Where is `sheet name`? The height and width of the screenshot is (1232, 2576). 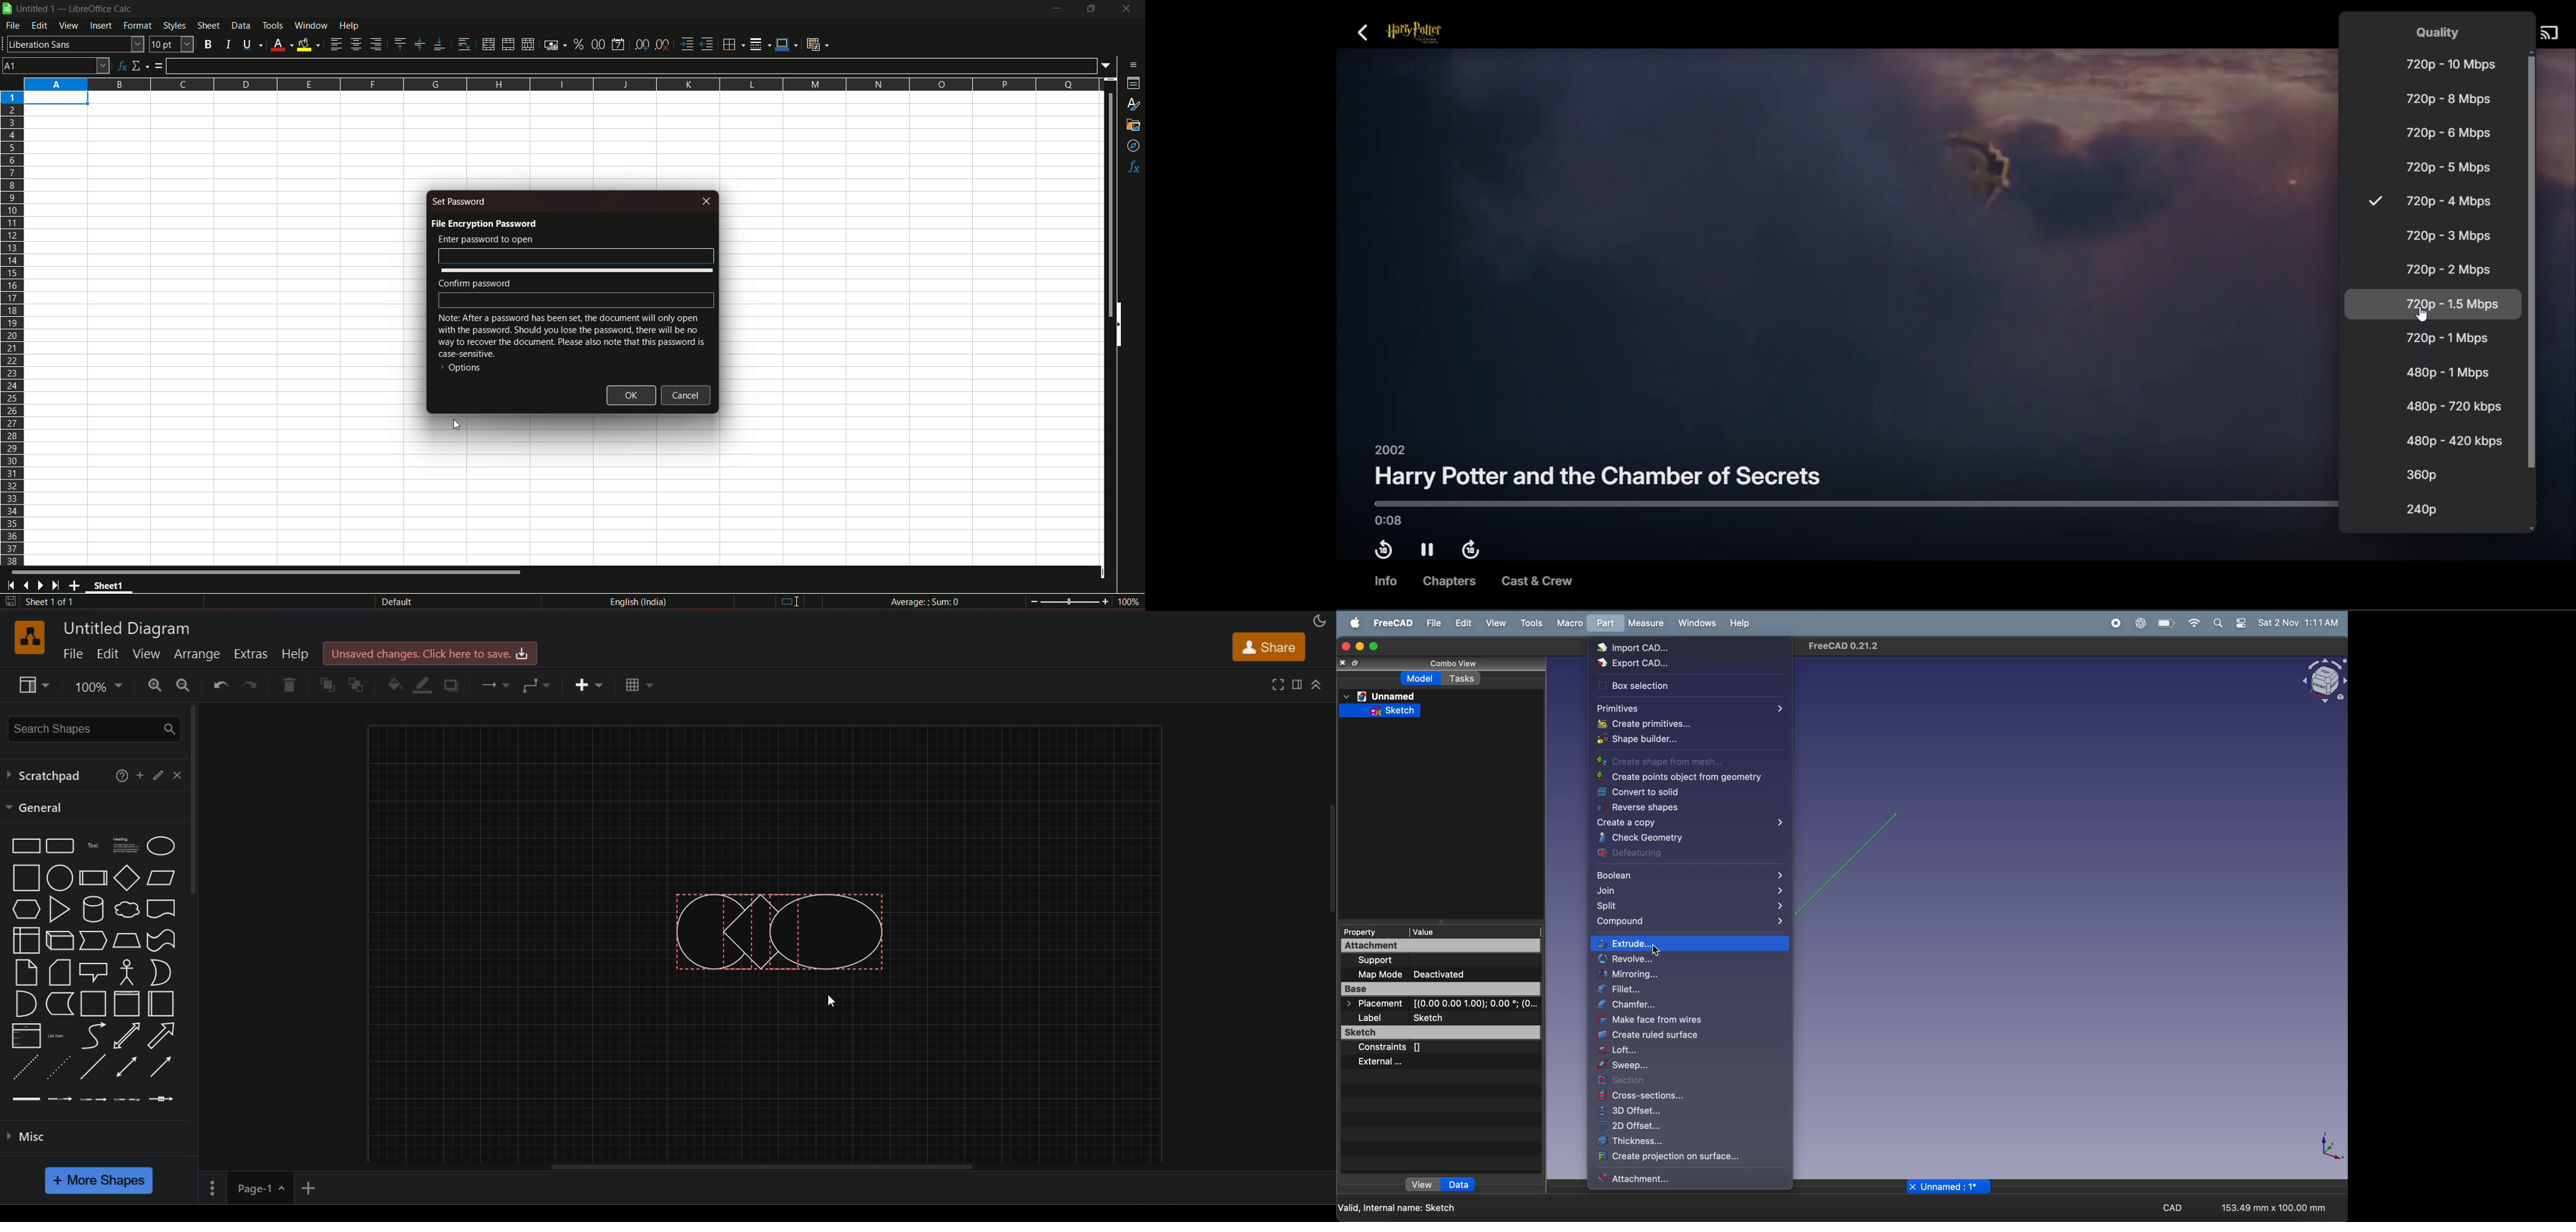 sheet name is located at coordinates (111, 587).